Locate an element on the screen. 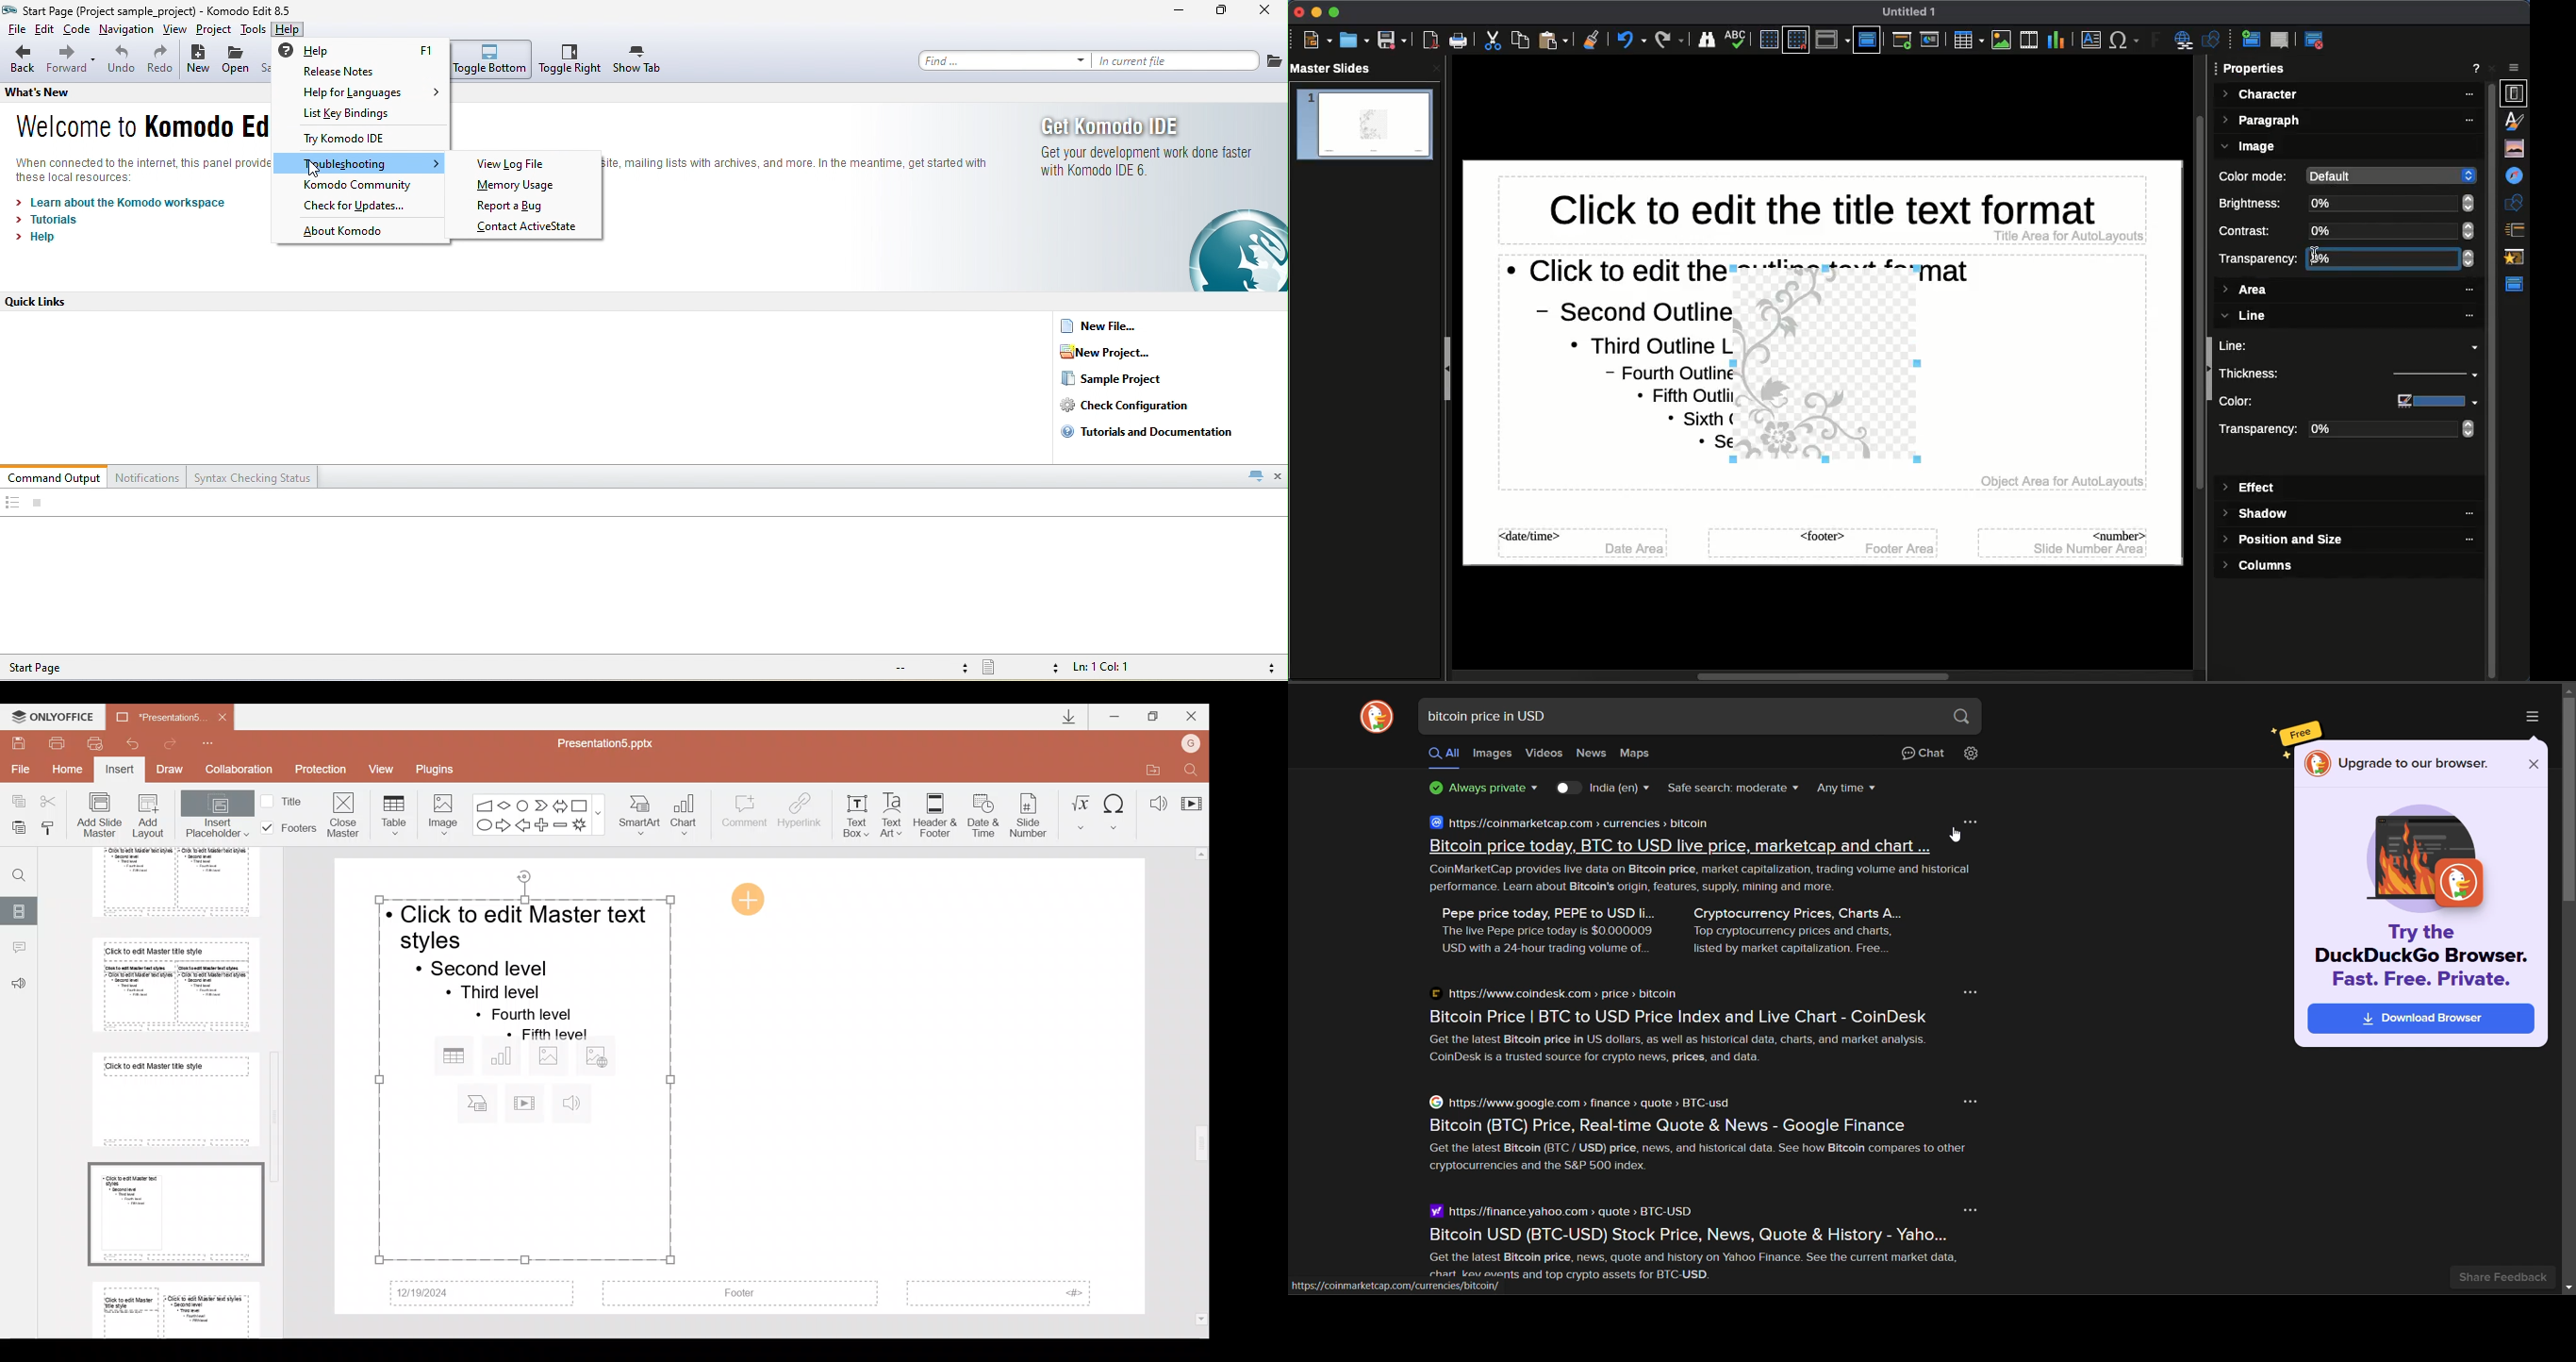  more options is located at coordinates (2534, 717).